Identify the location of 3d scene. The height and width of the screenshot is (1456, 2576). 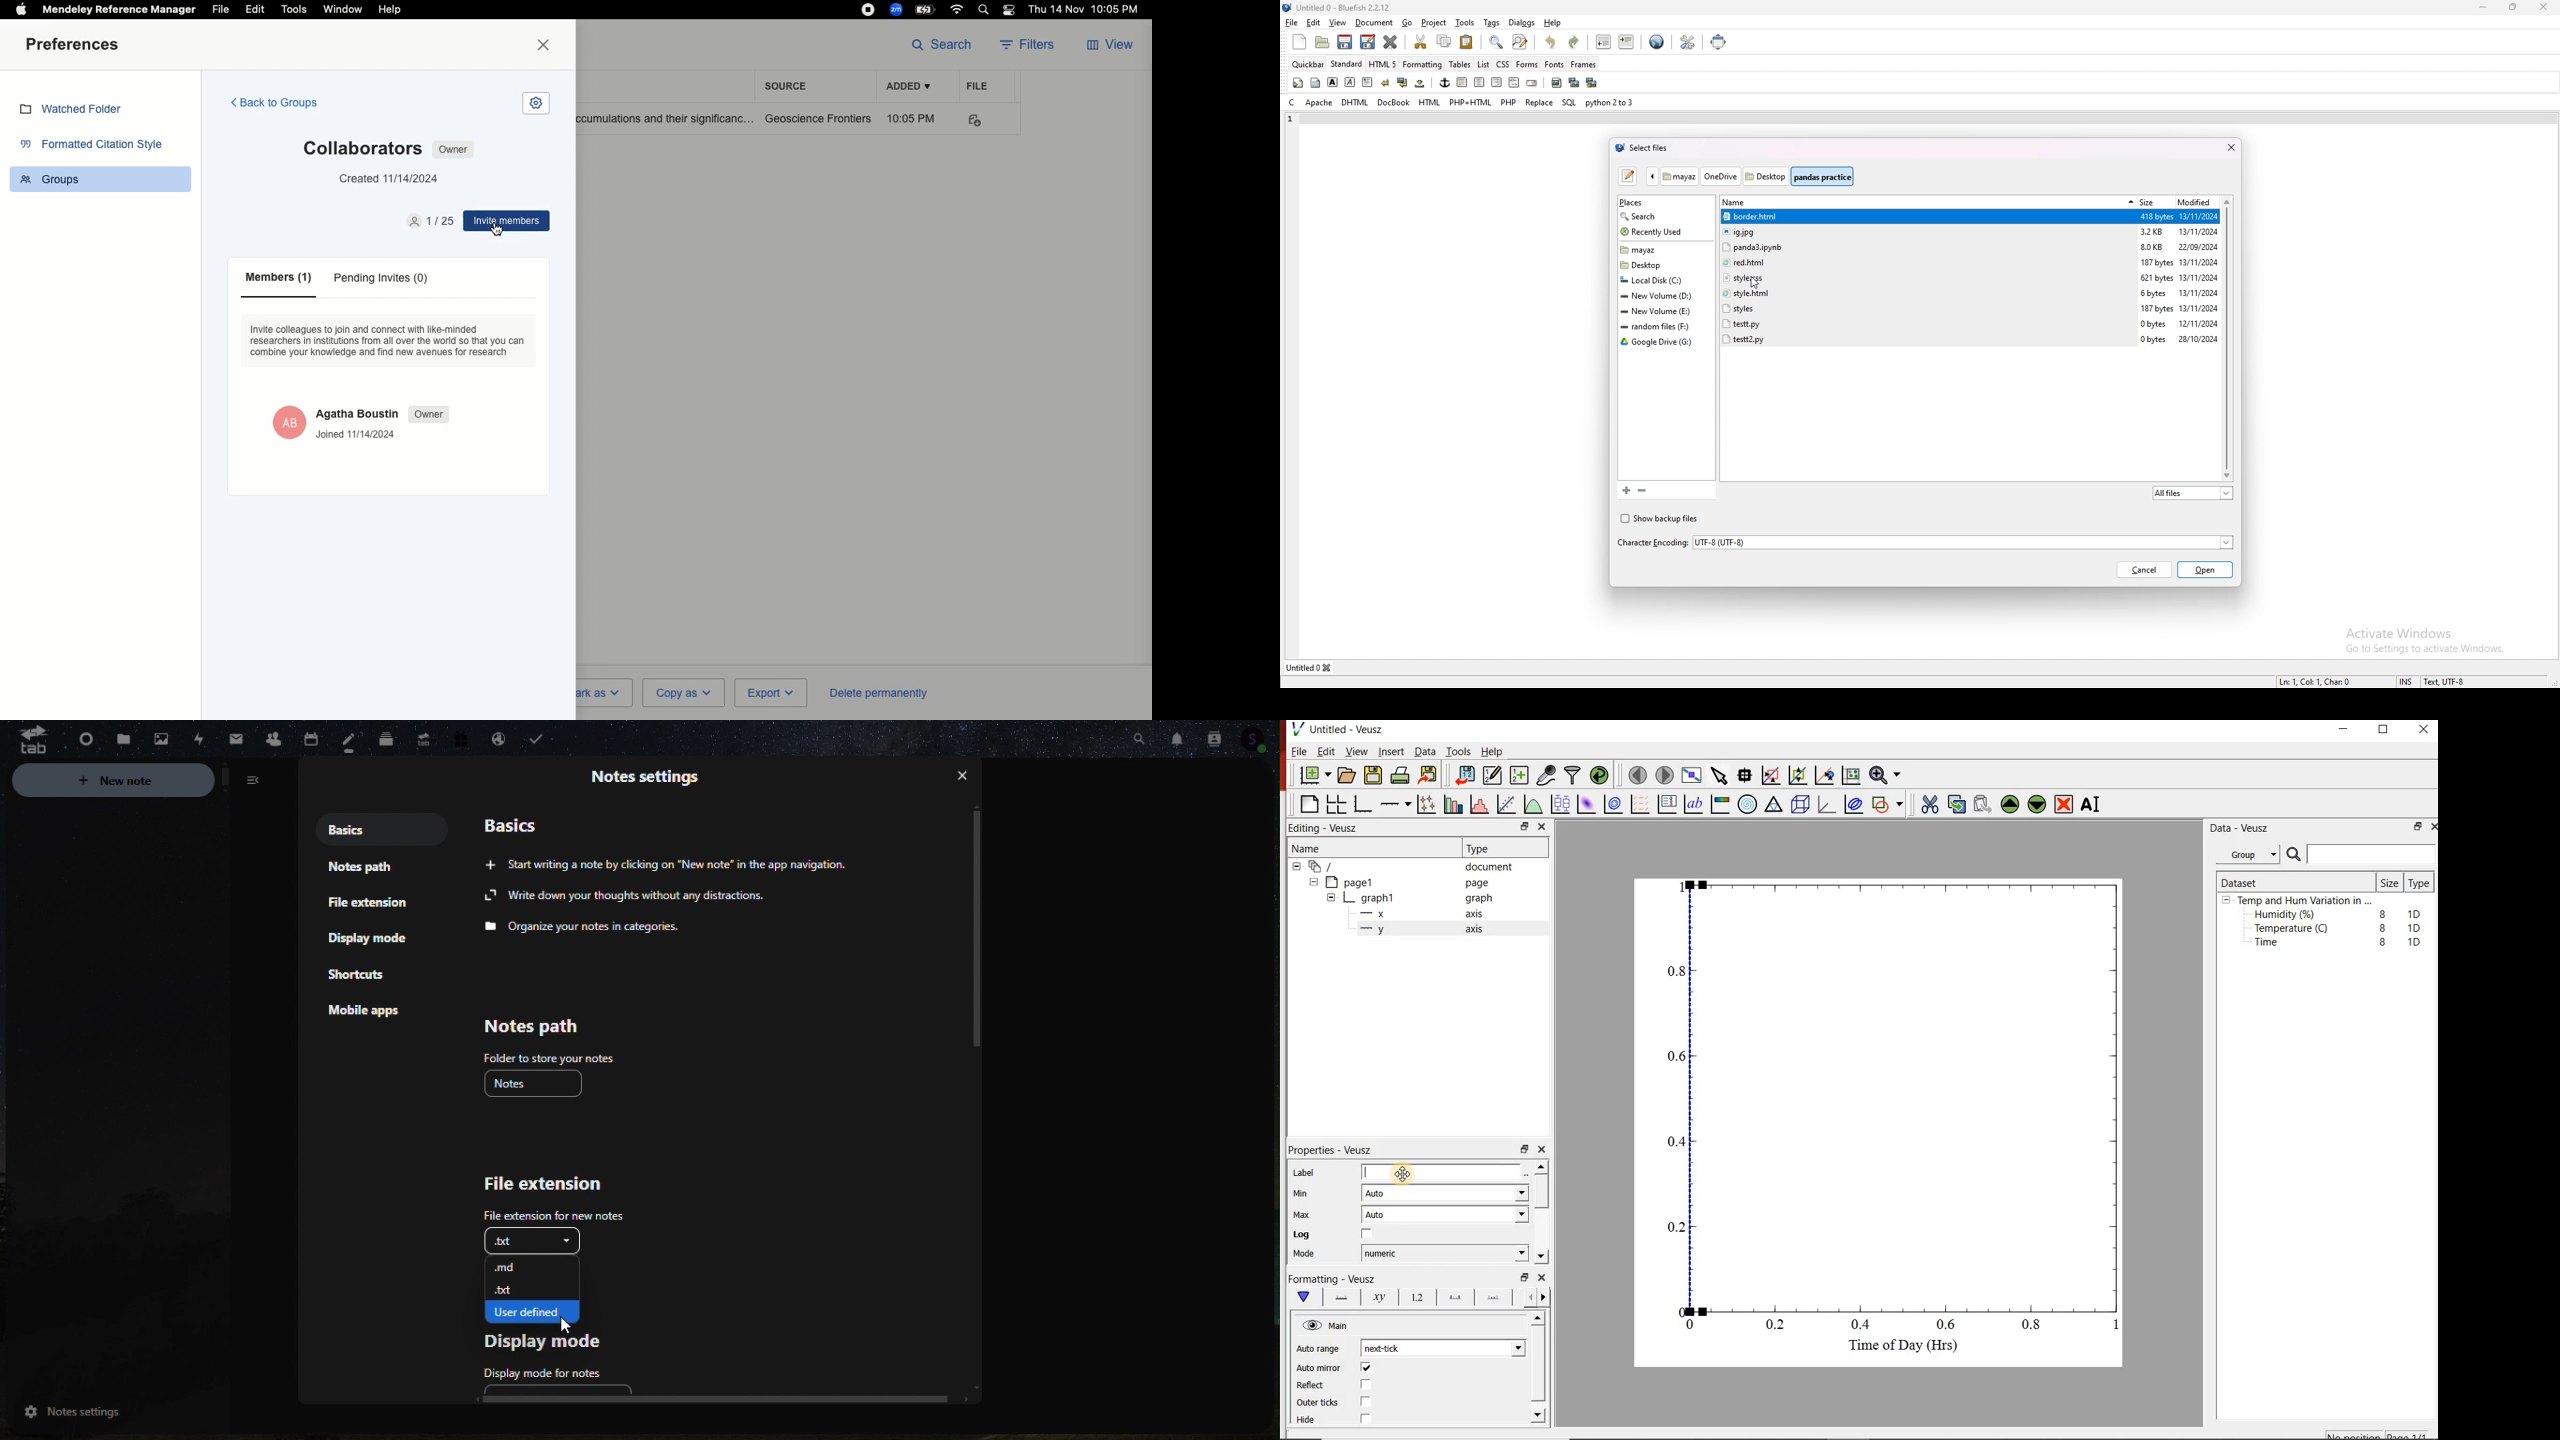
(1801, 806).